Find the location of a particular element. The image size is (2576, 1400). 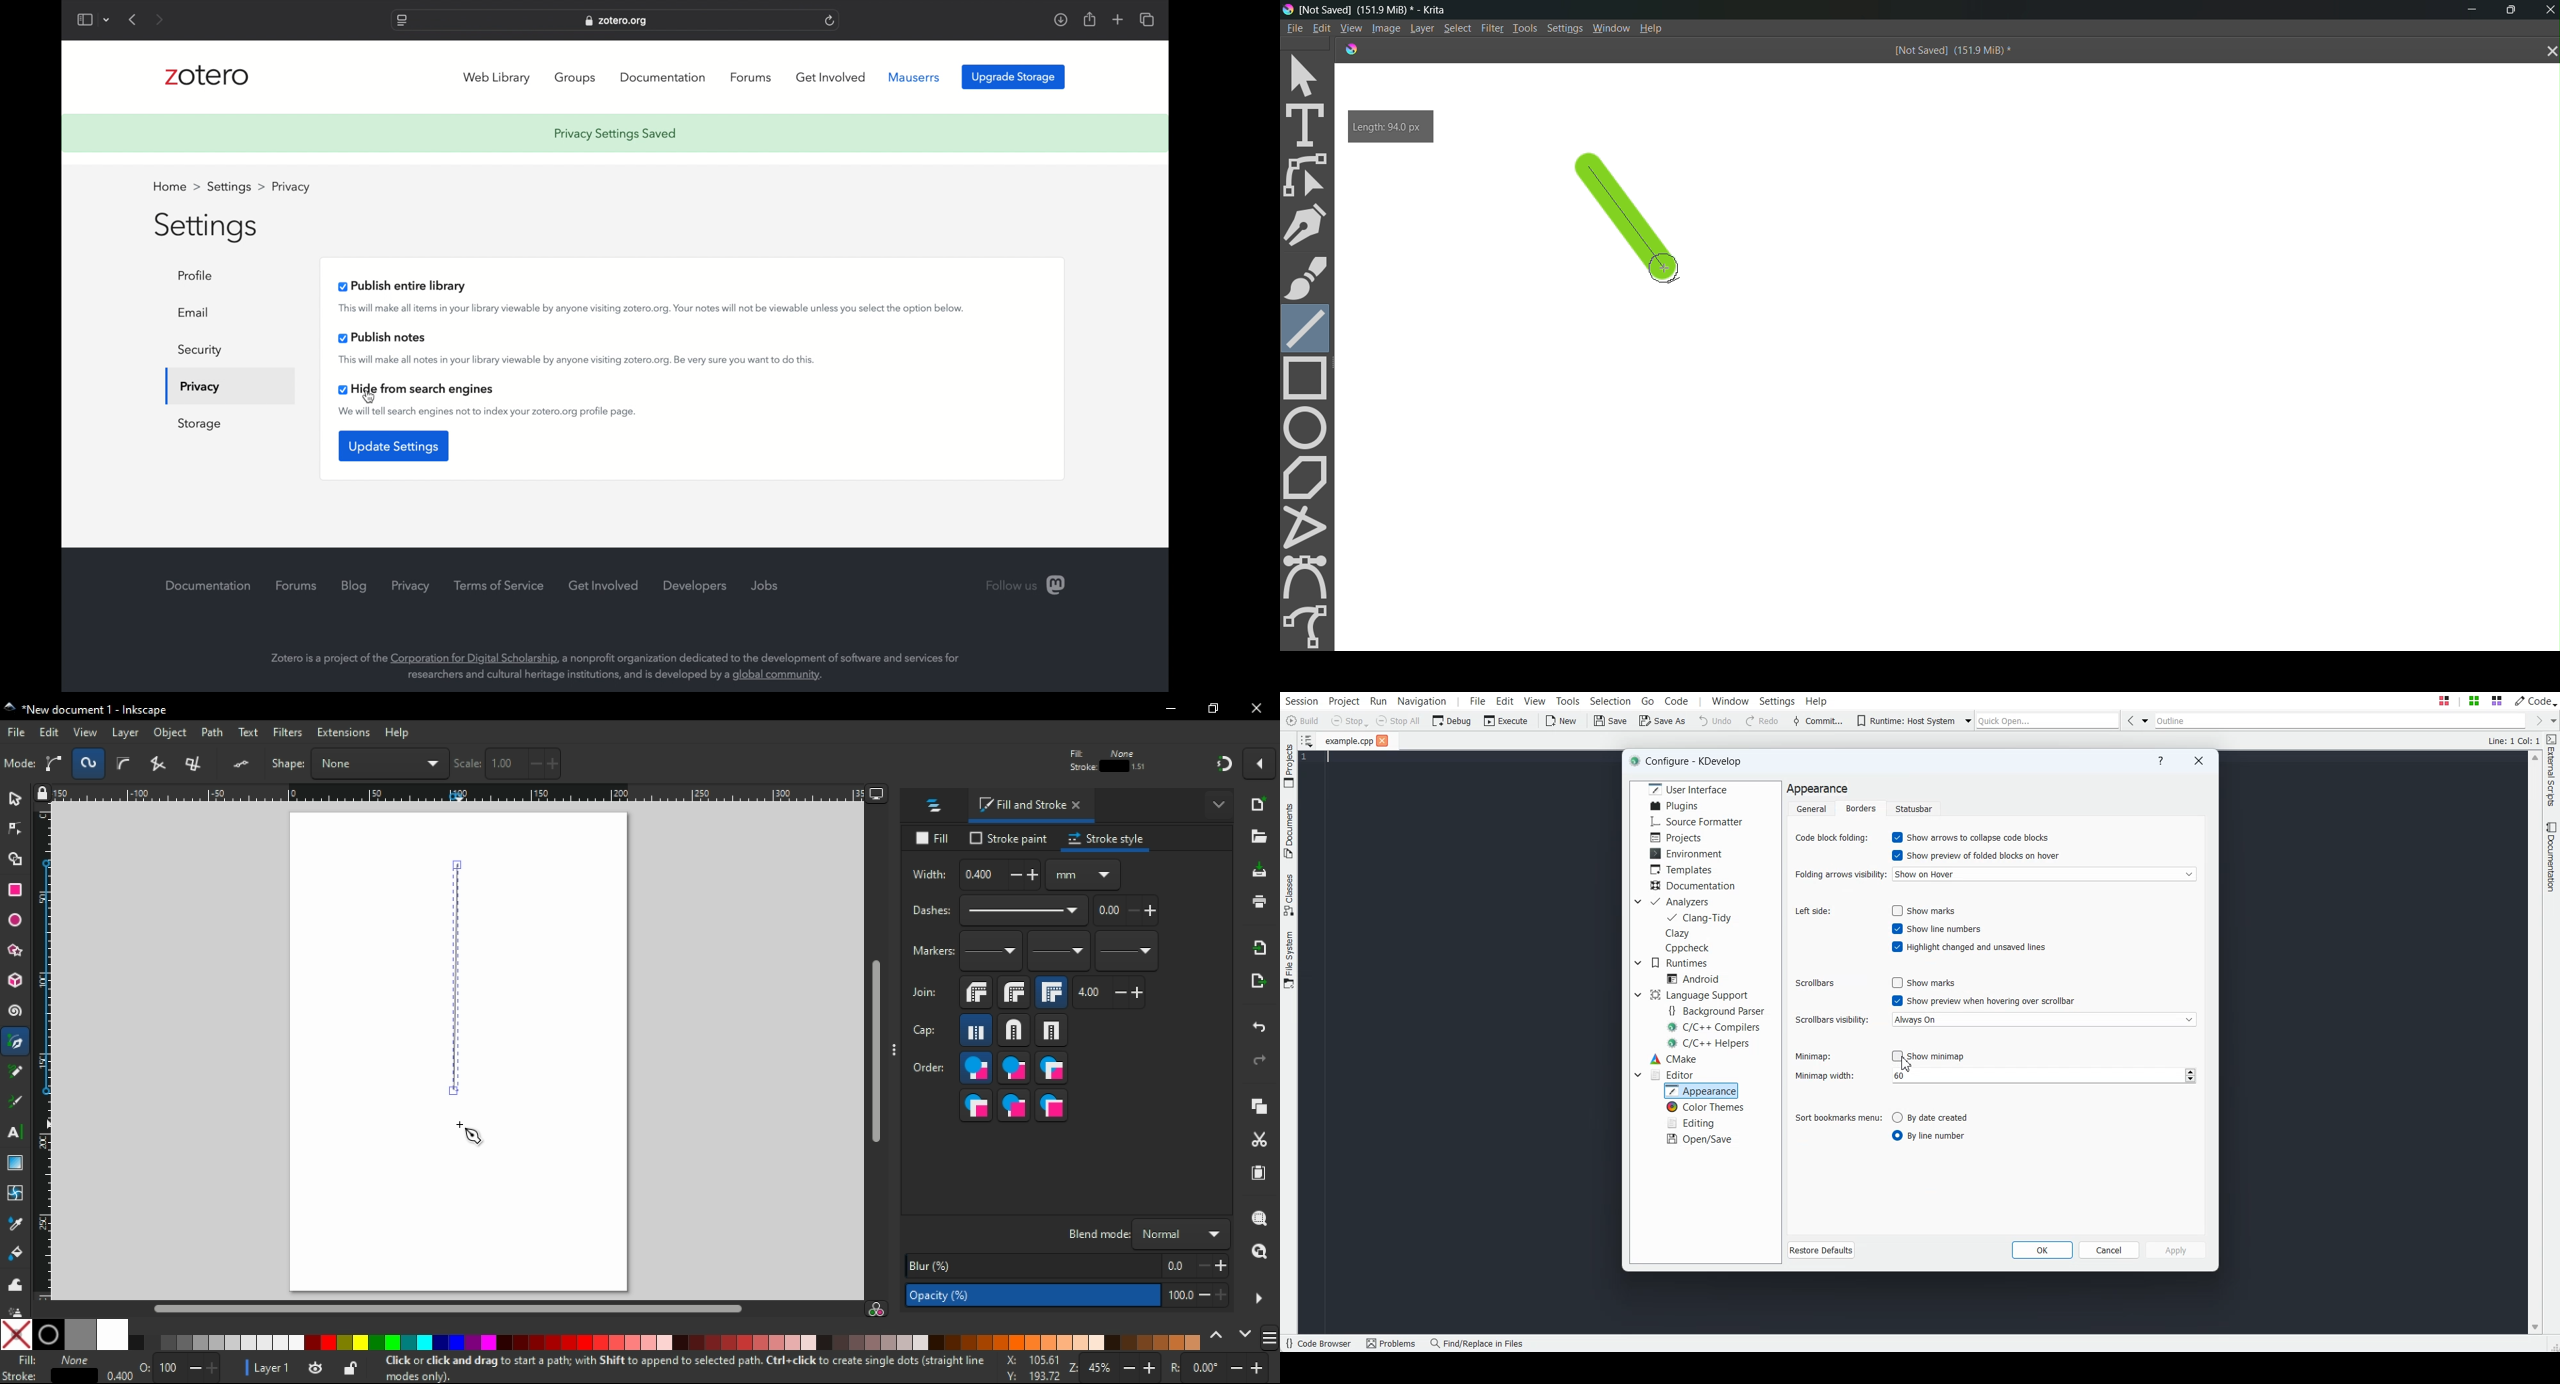

pattern offset is located at coordinates (1127, 911).